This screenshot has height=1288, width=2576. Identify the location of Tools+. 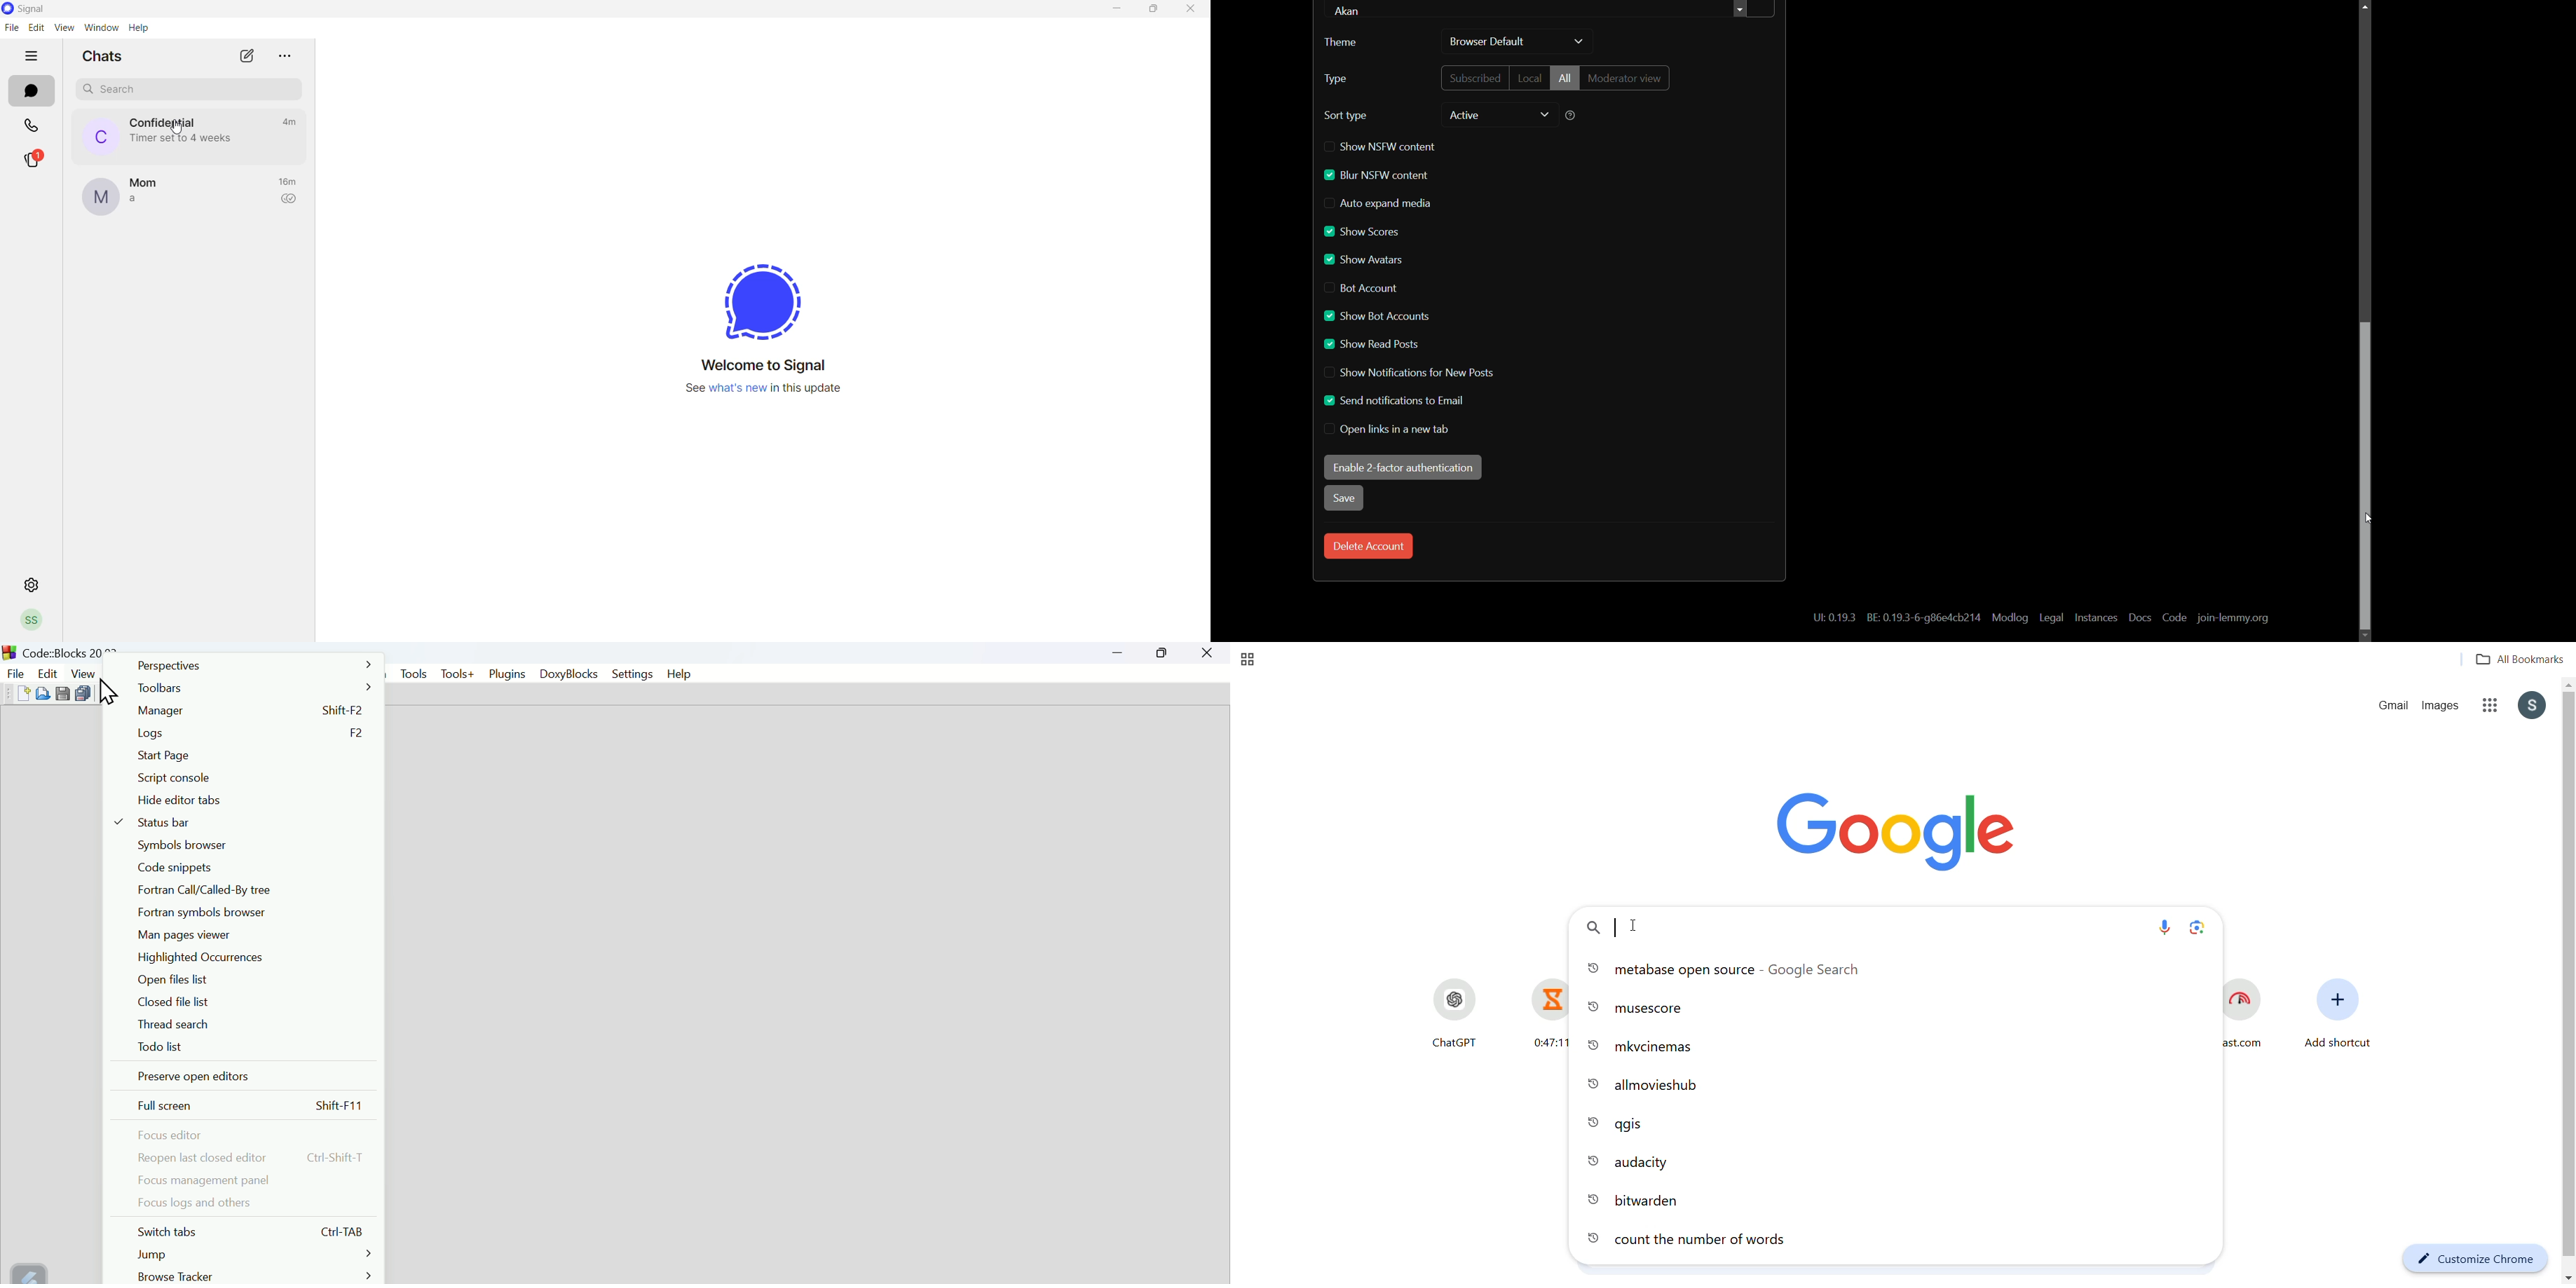
(458, 675).